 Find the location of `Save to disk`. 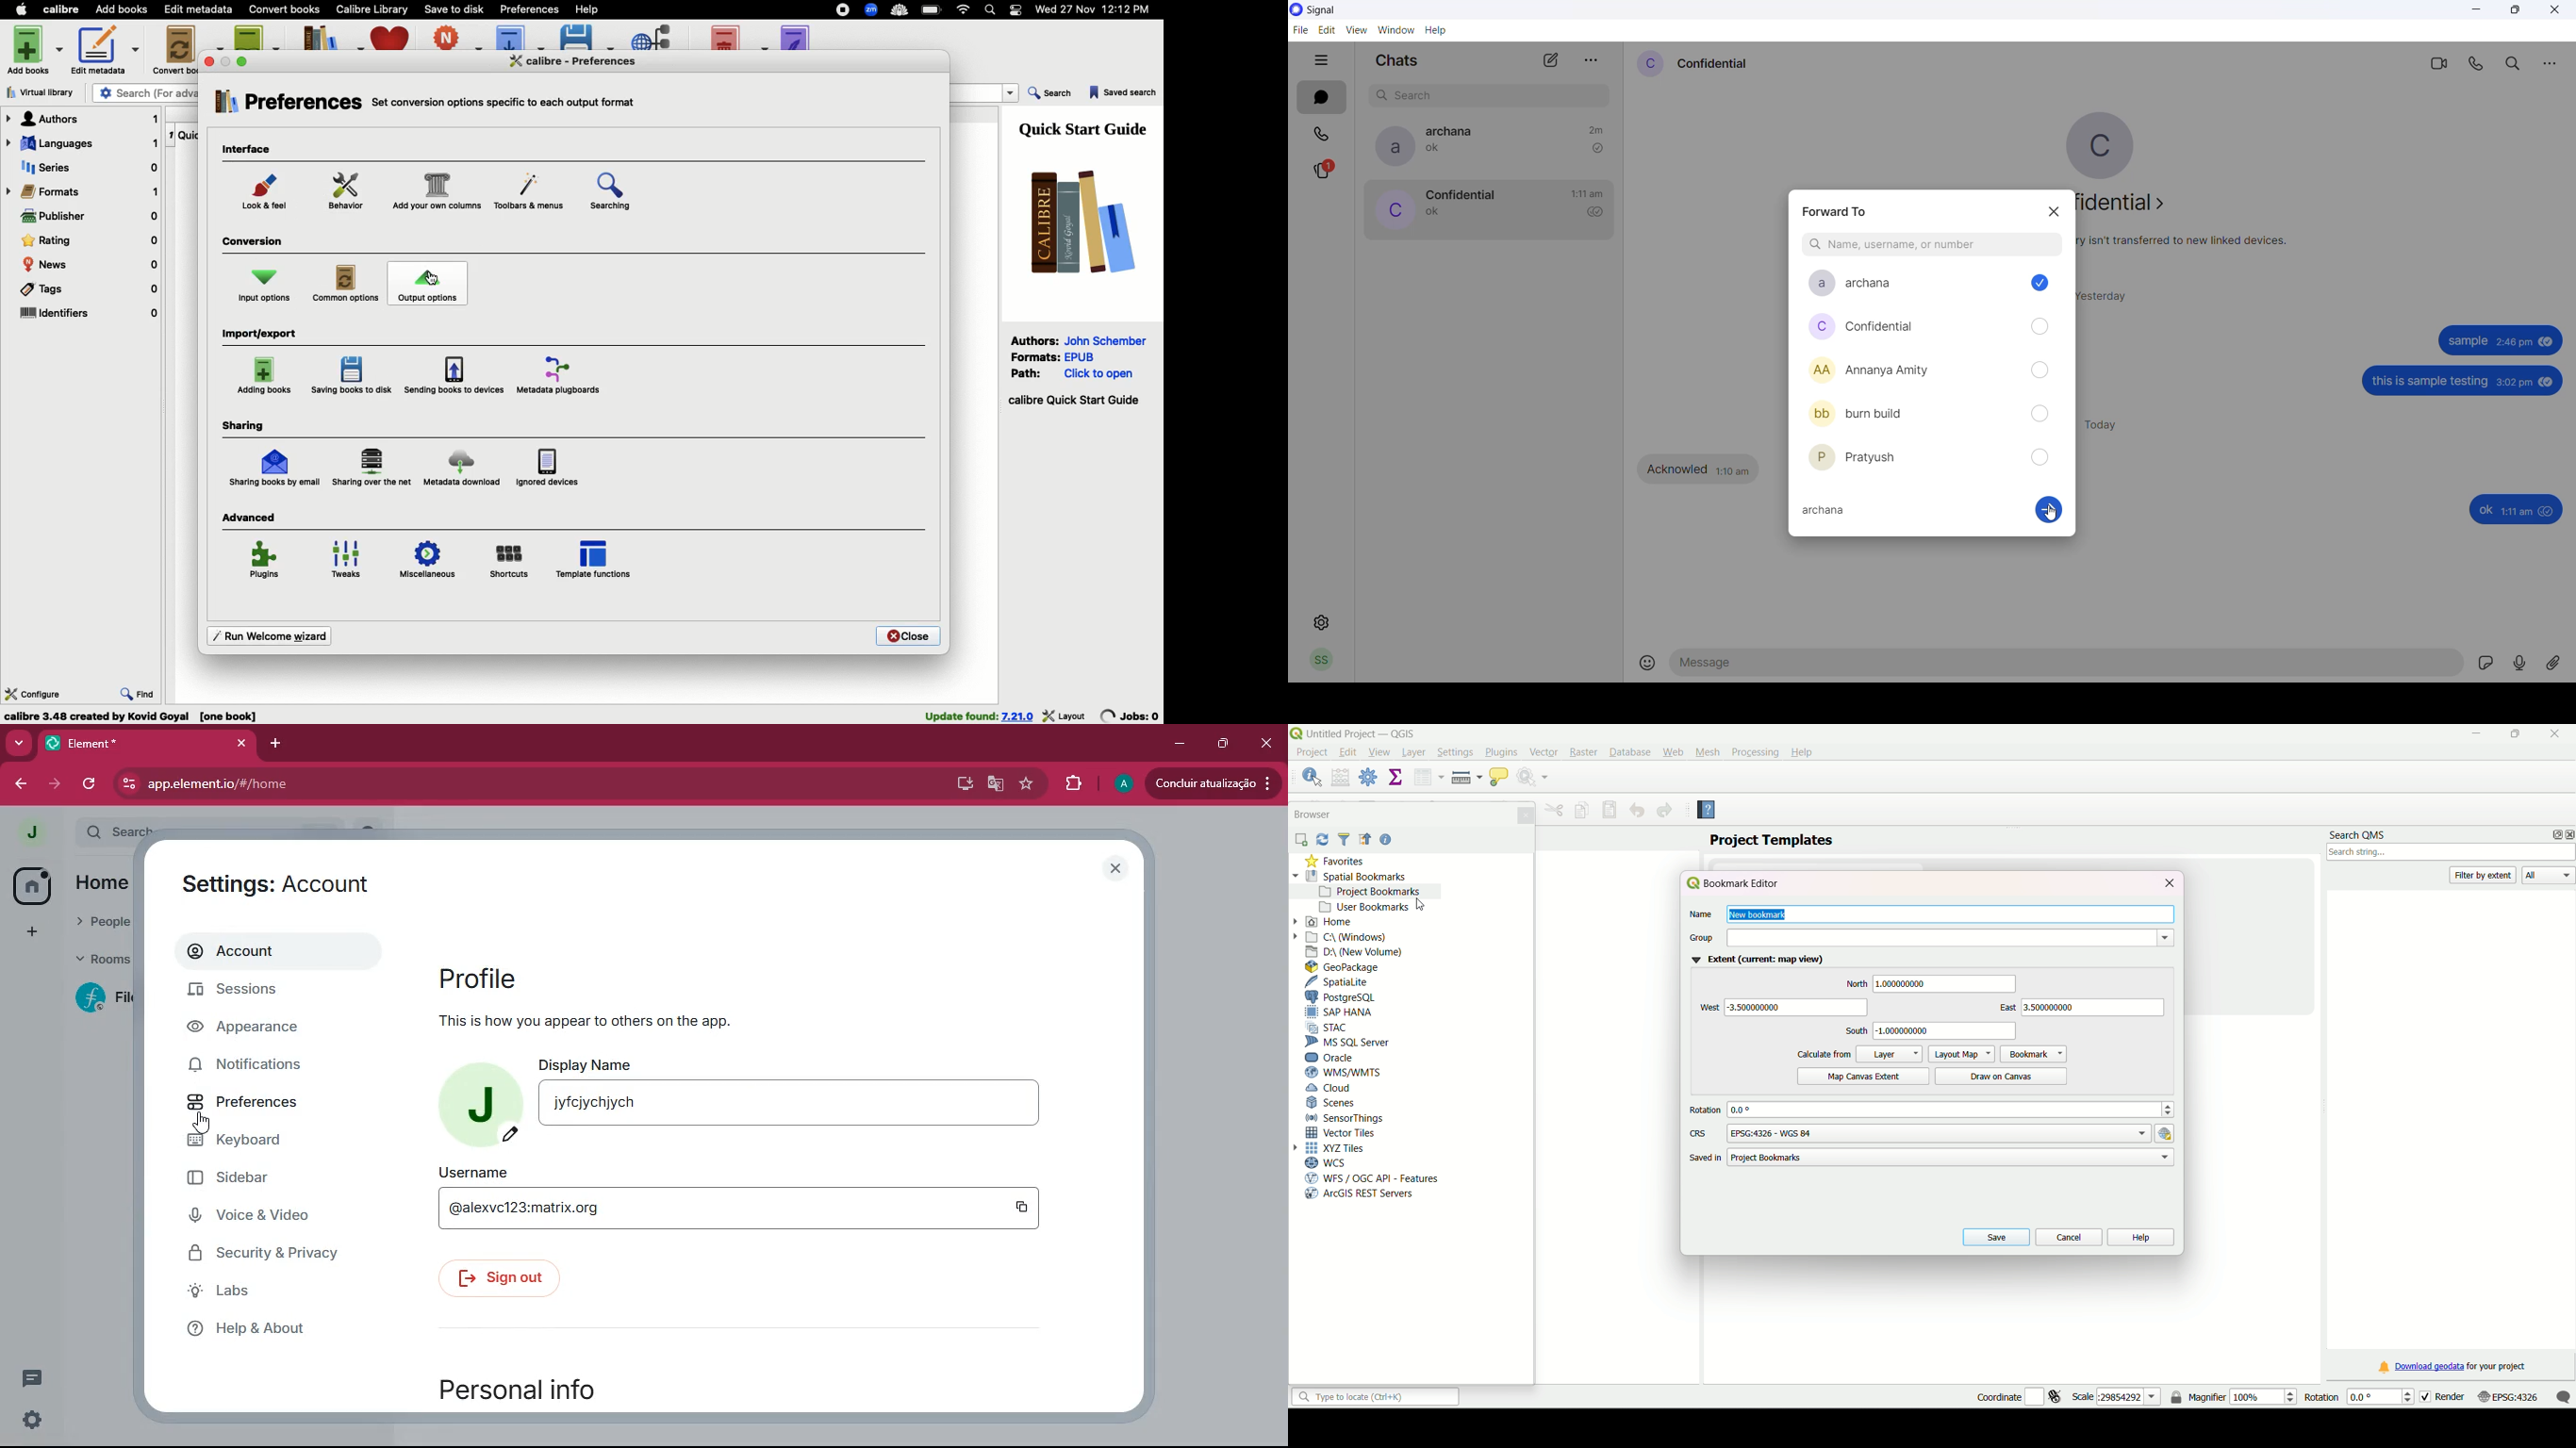

Save to disk is located at coordinates (455, 8).